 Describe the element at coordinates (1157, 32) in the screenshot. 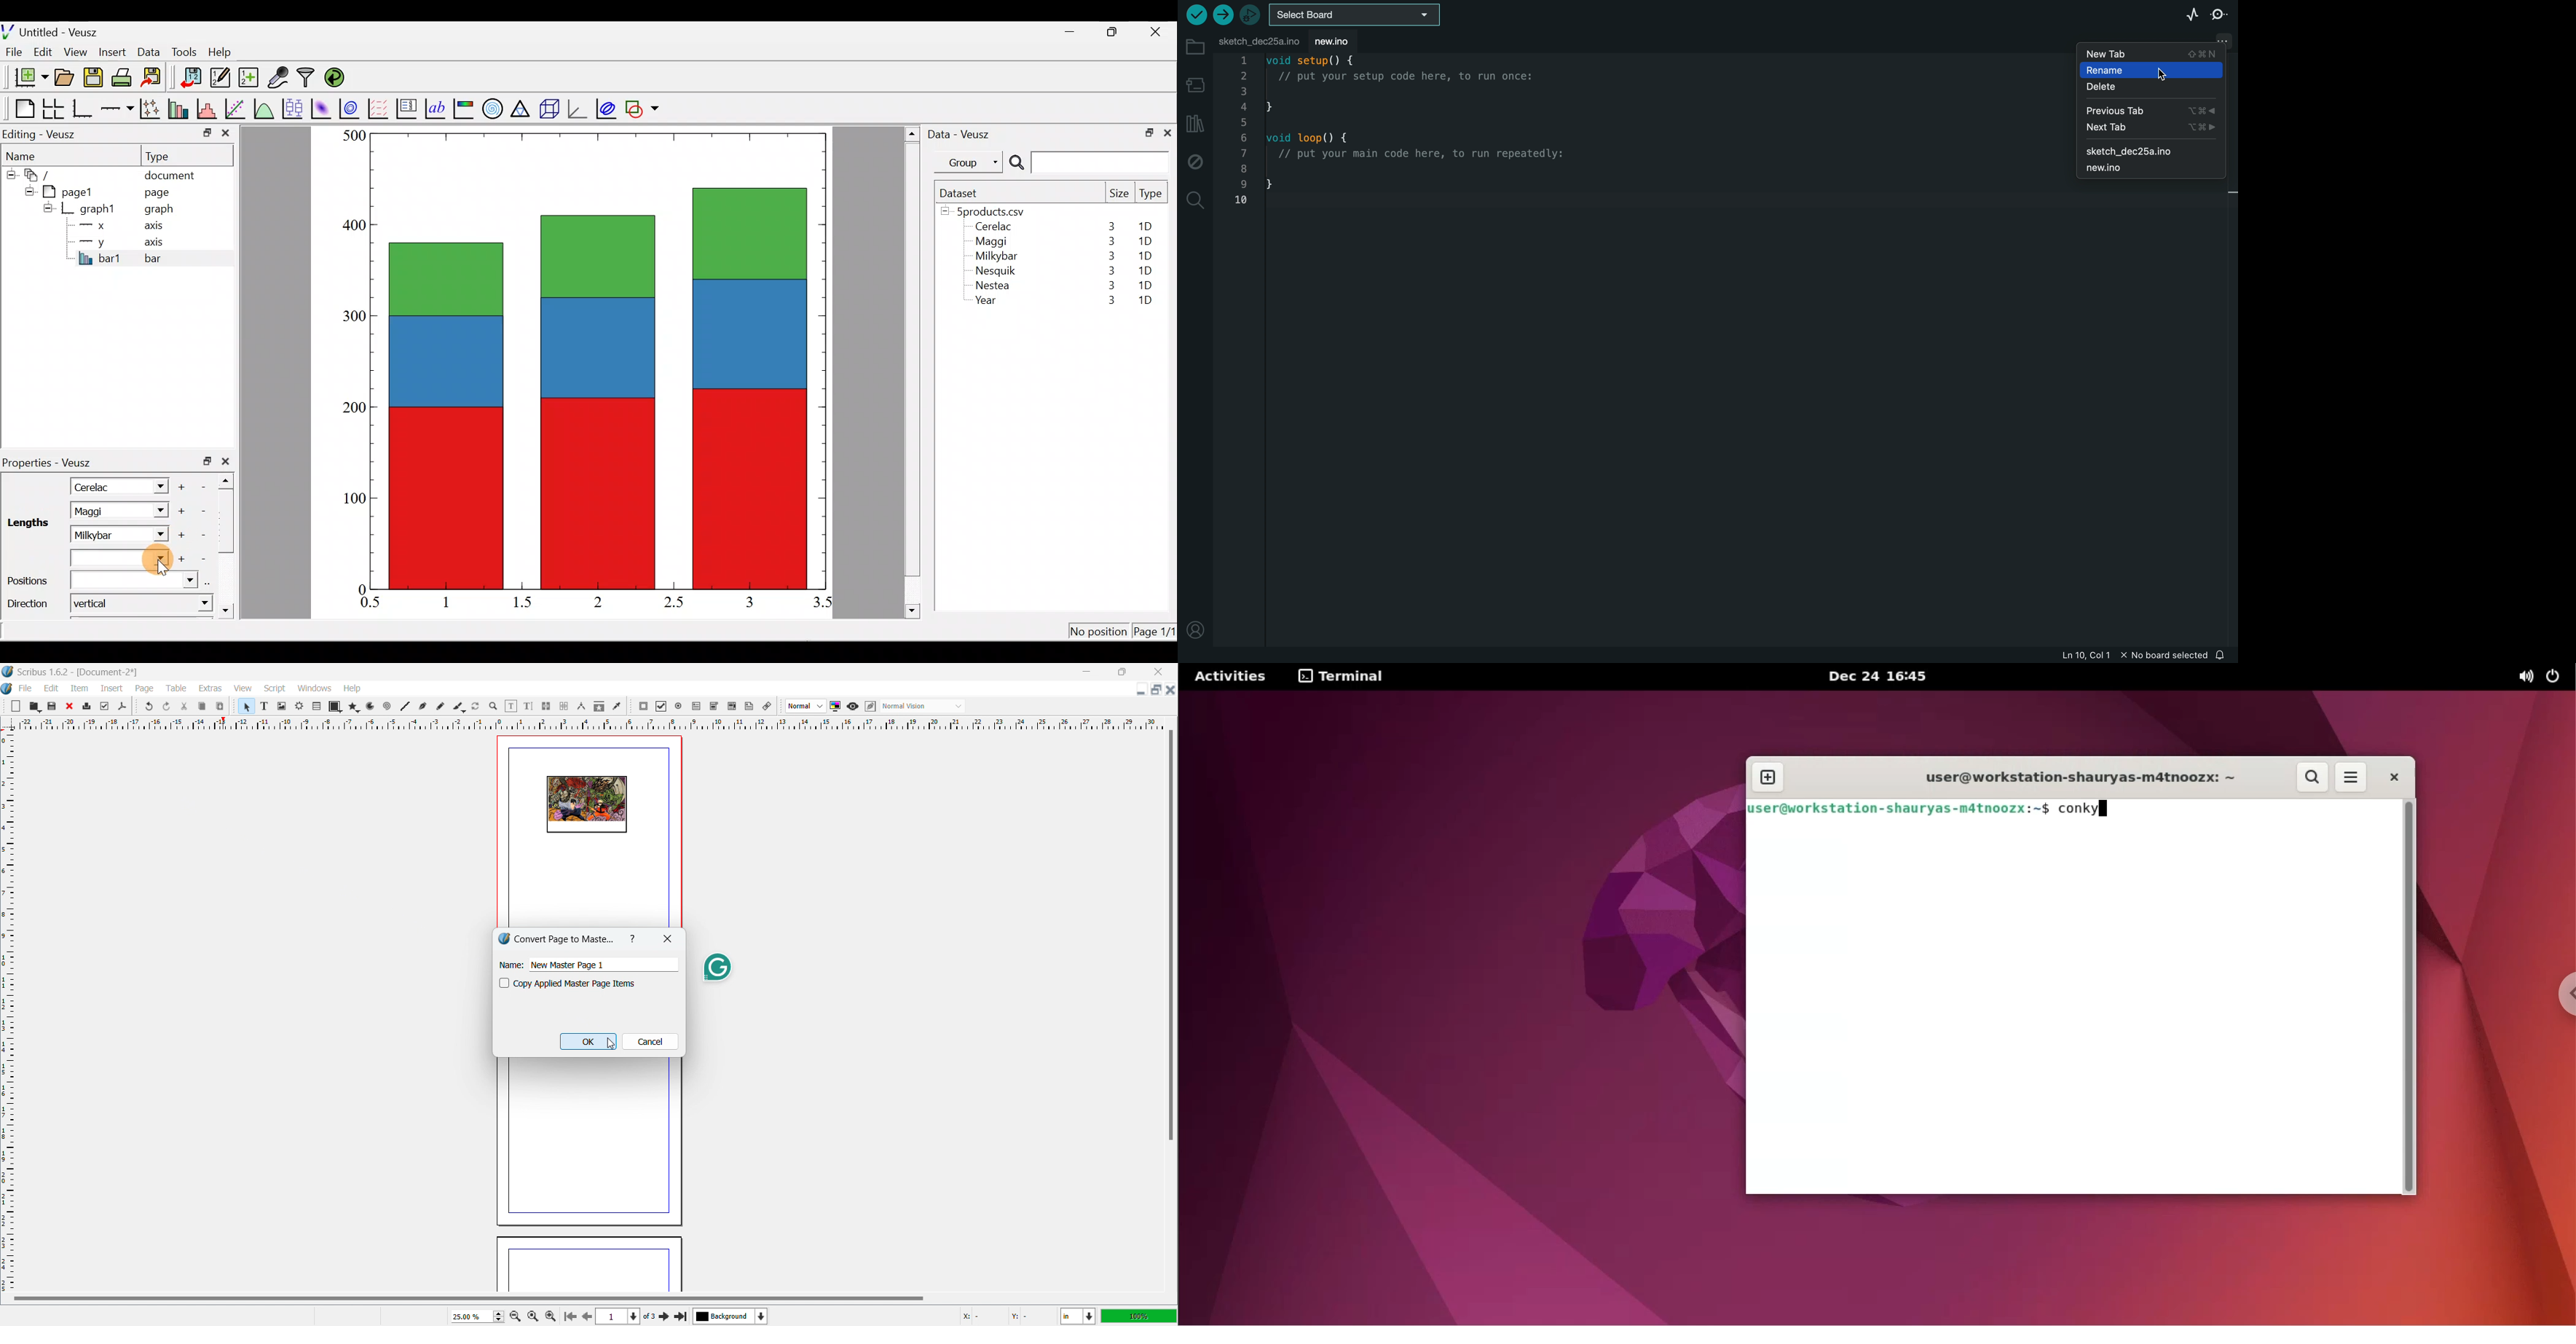

I see `close` at that location.